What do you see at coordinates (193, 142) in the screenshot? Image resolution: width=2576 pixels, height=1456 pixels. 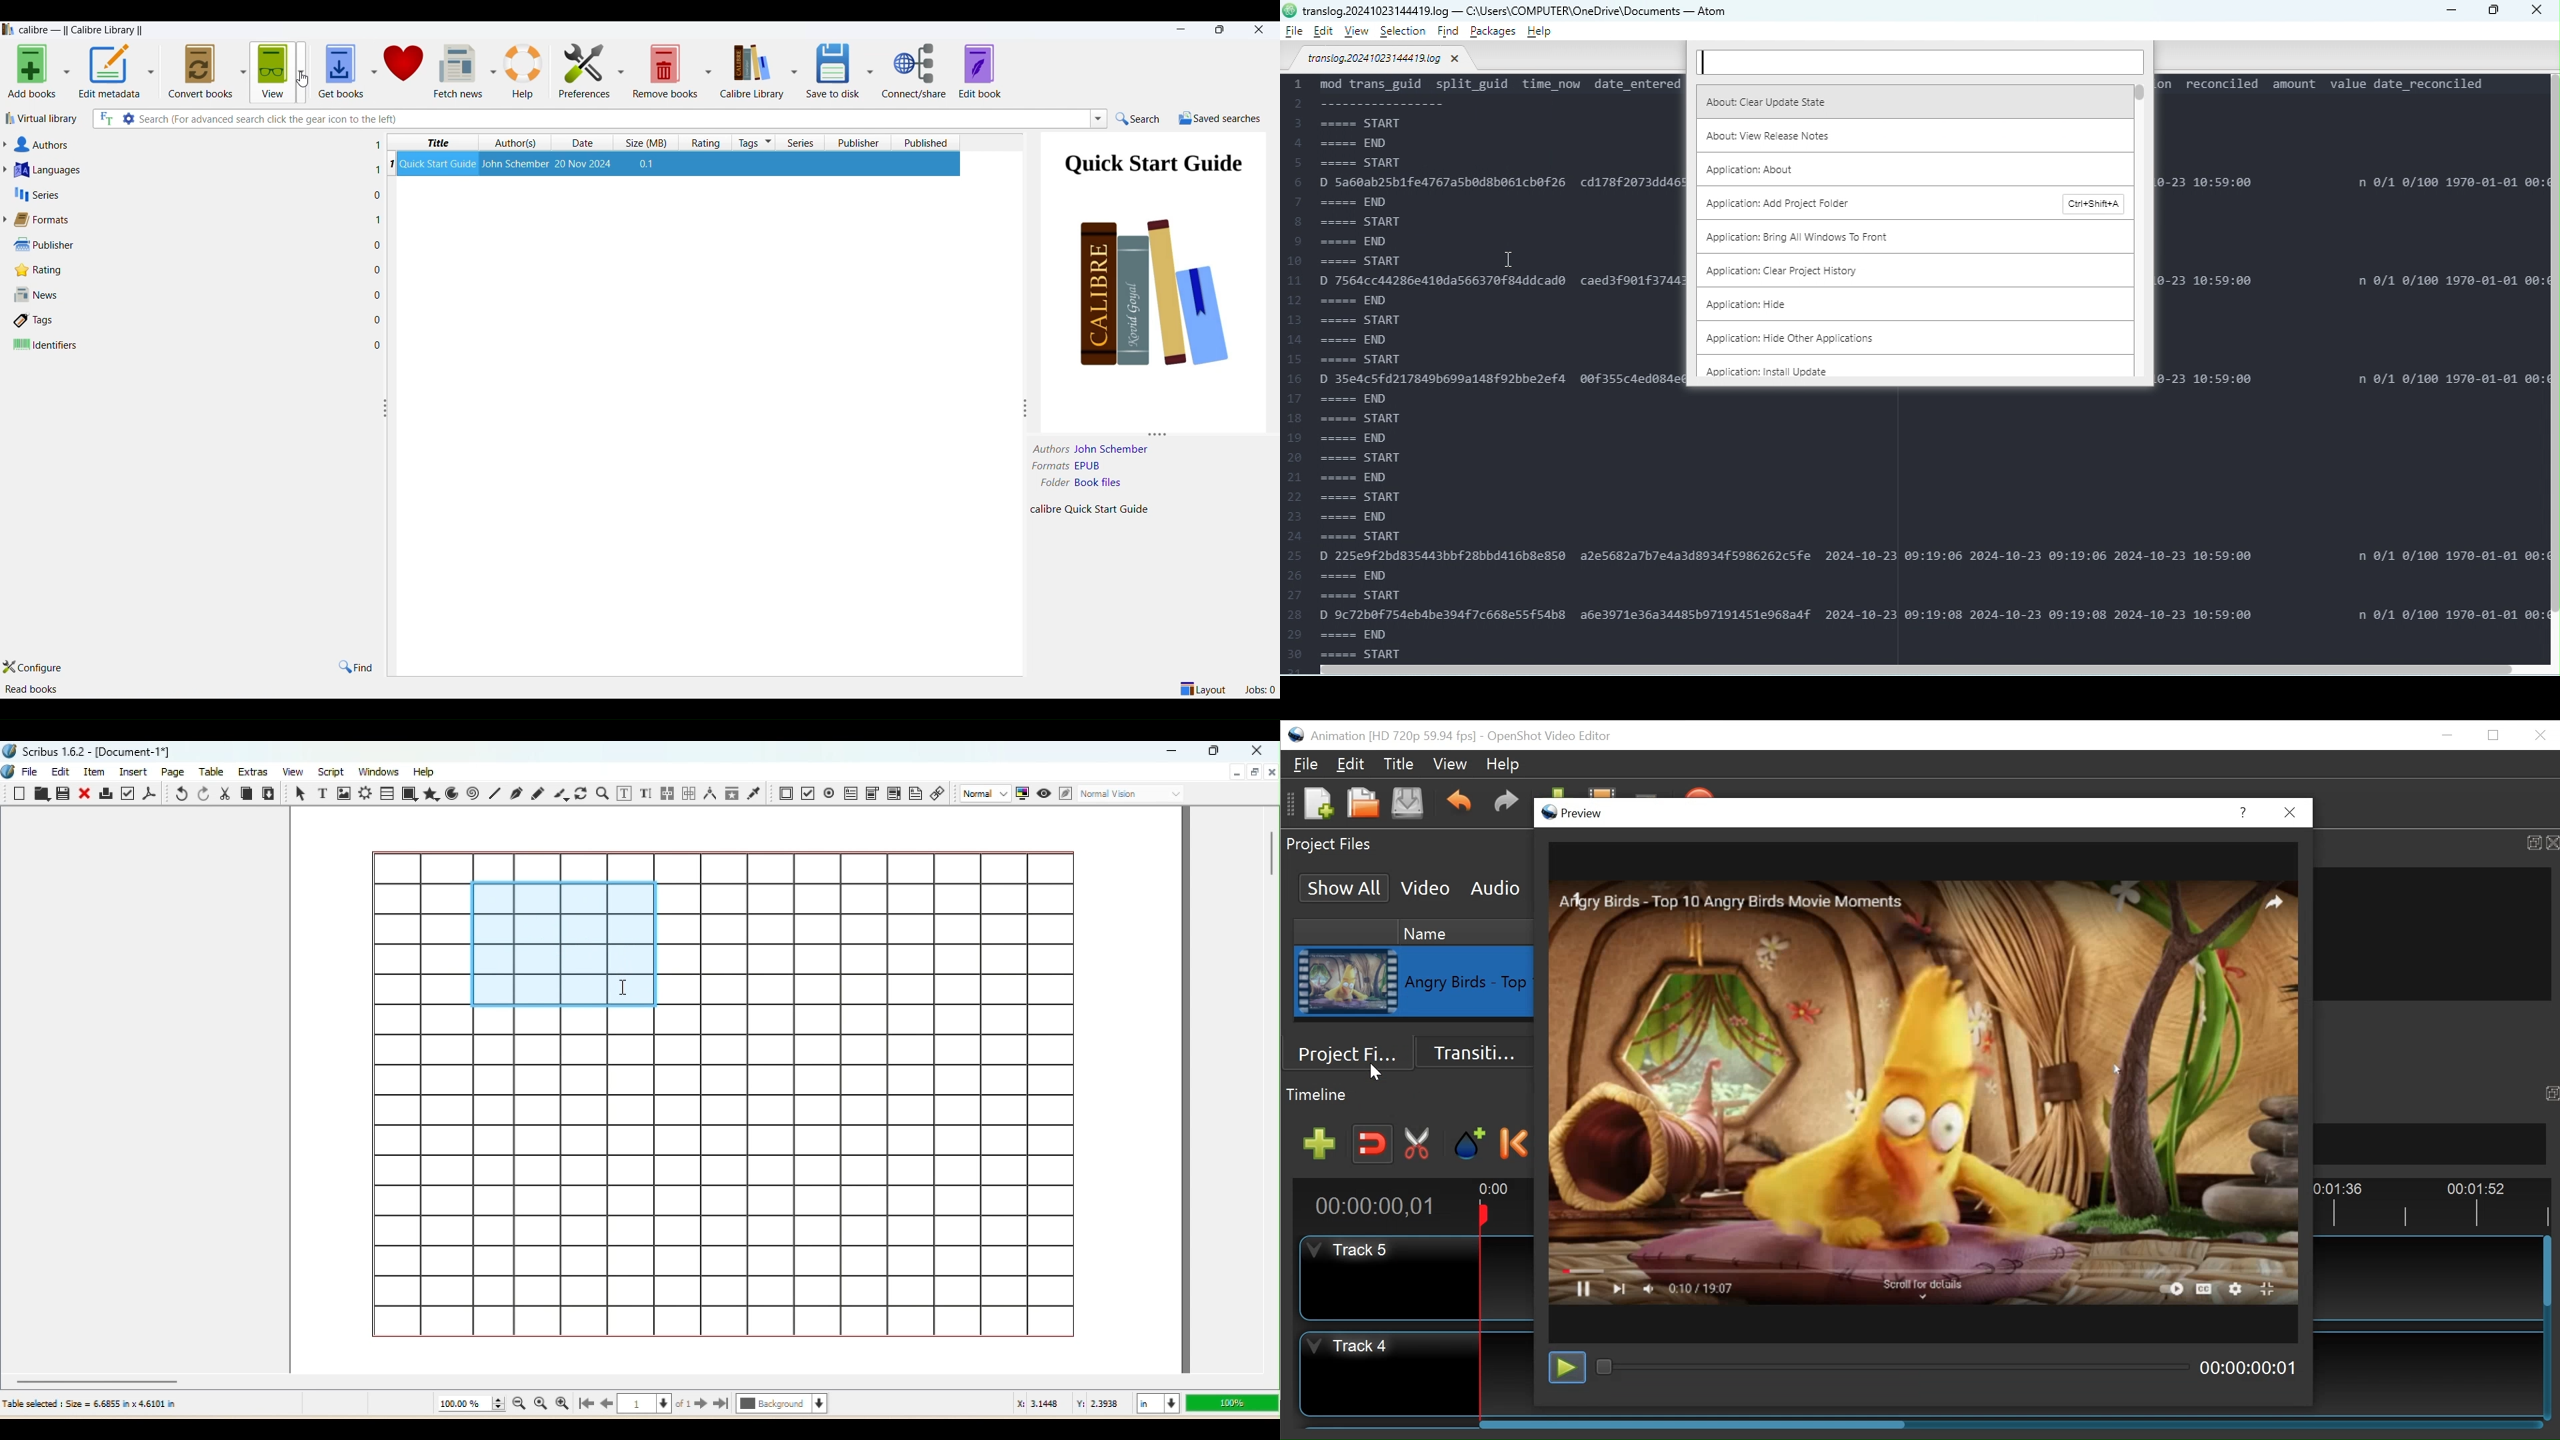 I see `authors` at bounding box center [193, 142].